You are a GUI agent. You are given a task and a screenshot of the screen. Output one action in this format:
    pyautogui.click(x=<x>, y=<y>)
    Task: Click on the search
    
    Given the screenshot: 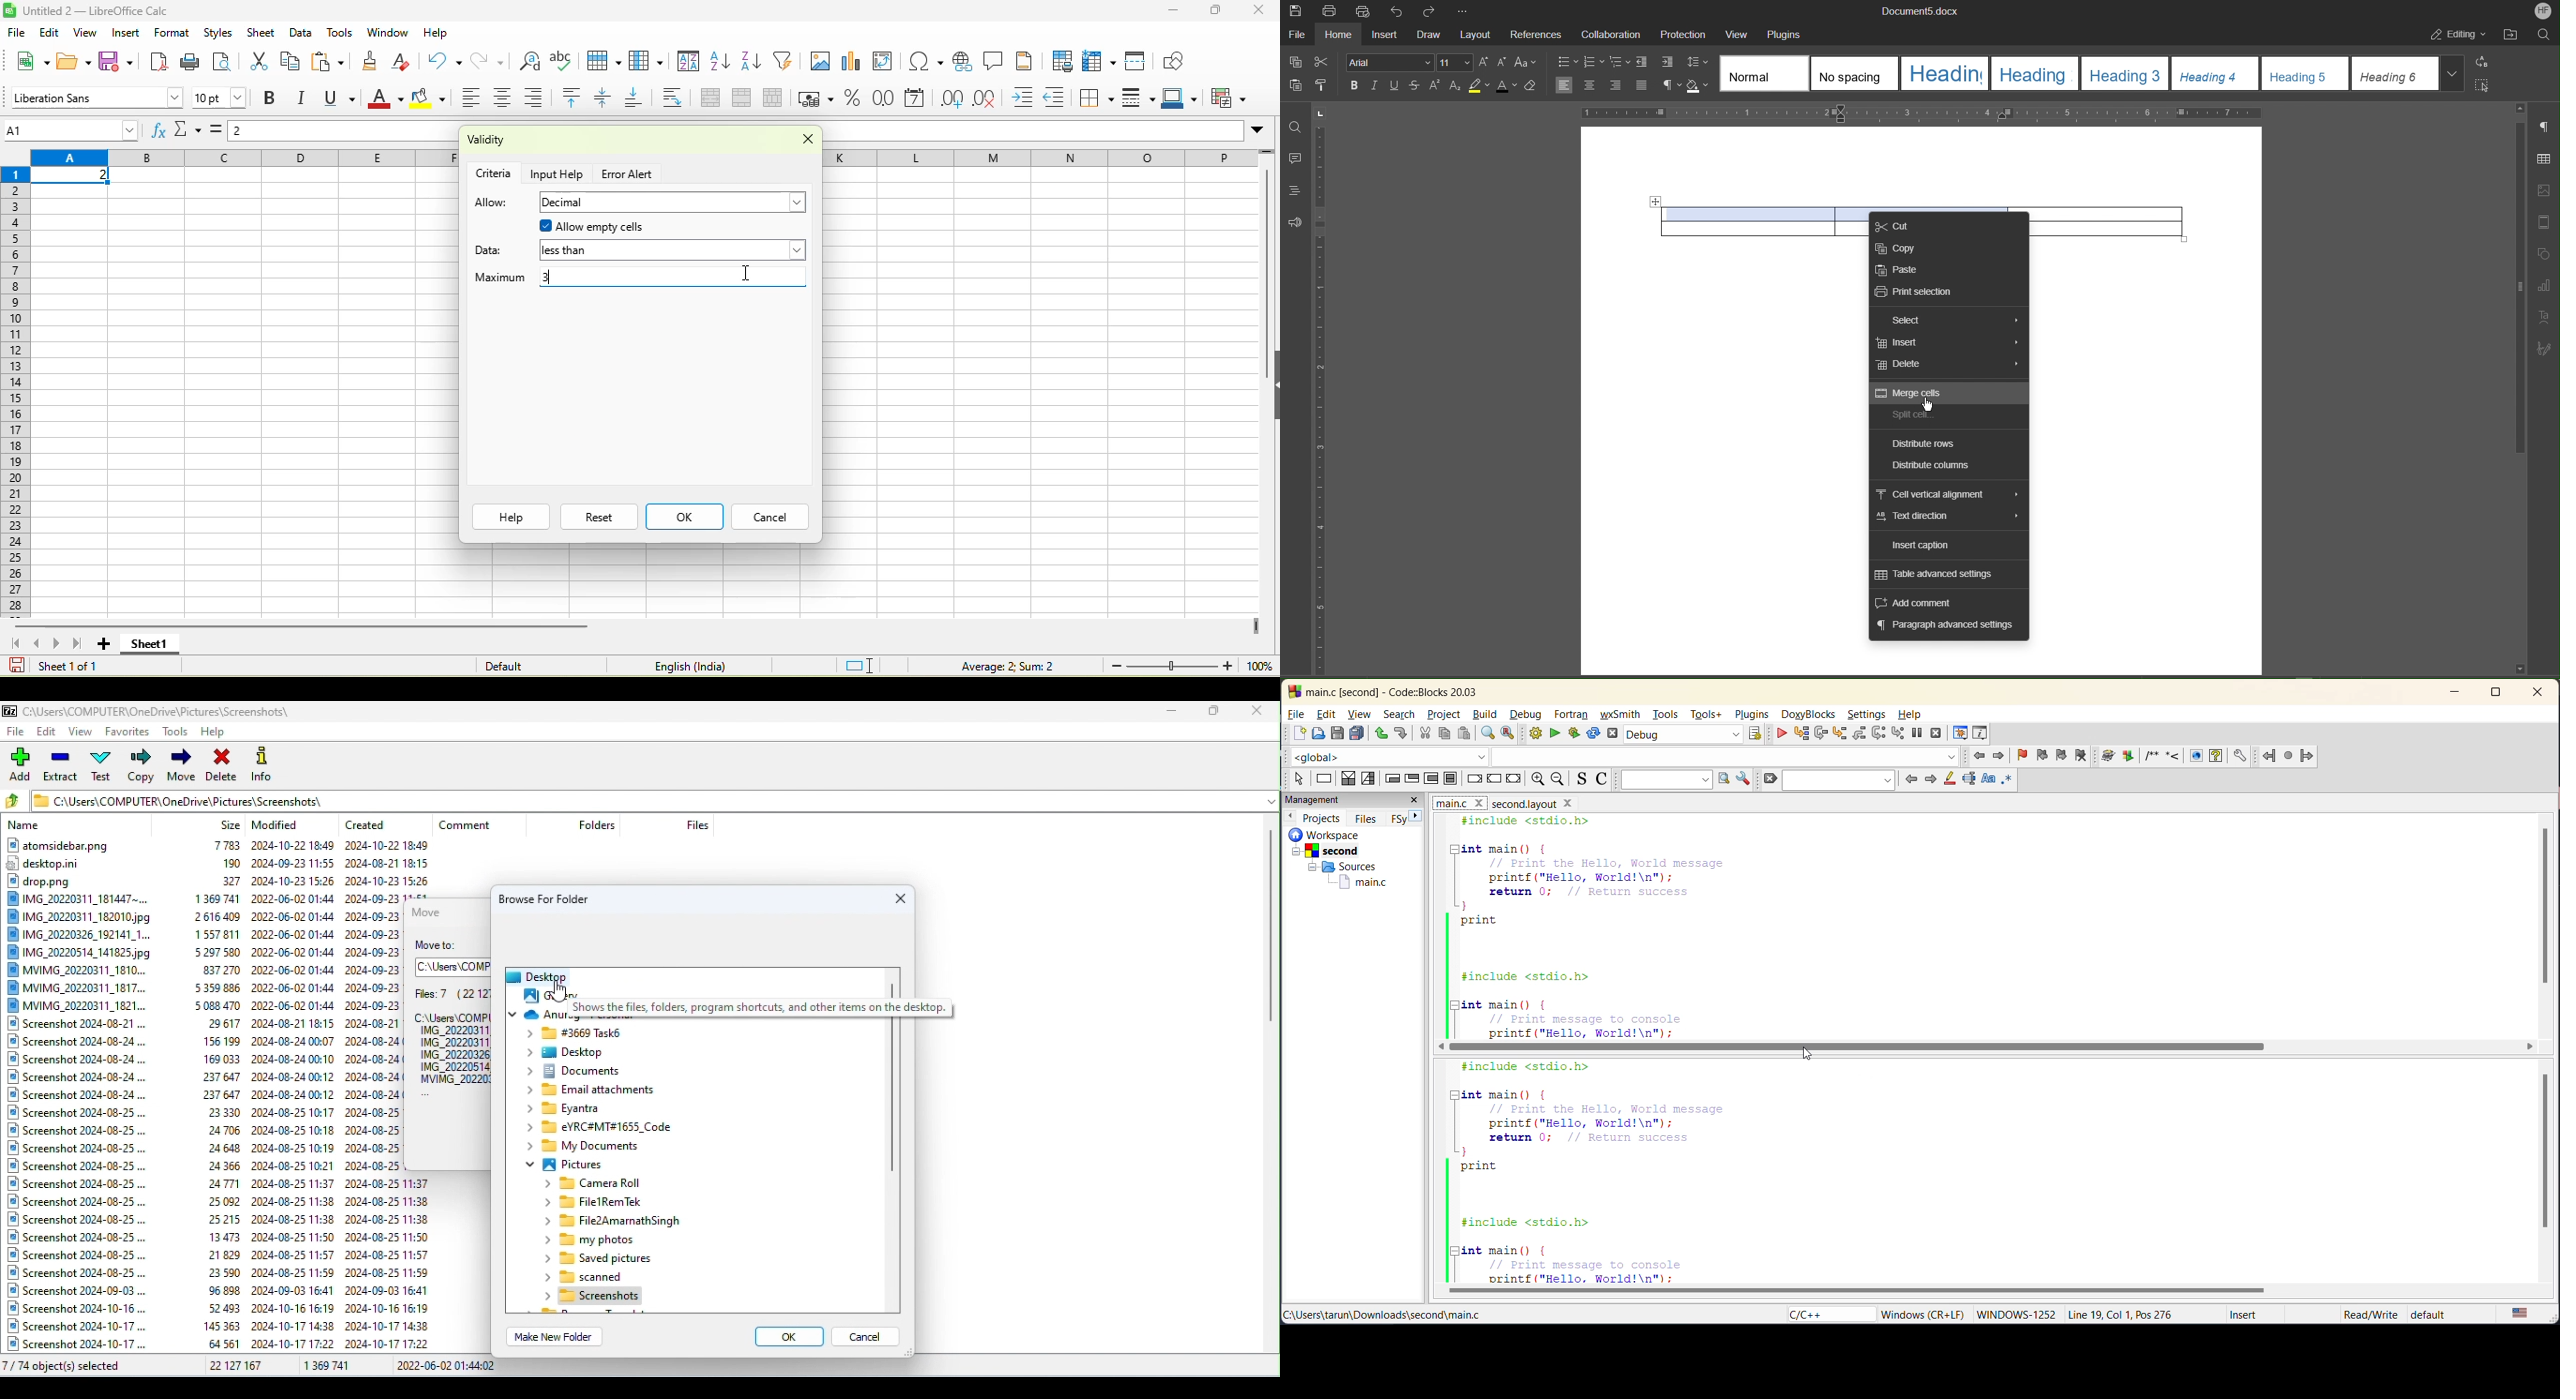 What is the action you would take?
    pyautogui.click(x=1398, y=714)
    